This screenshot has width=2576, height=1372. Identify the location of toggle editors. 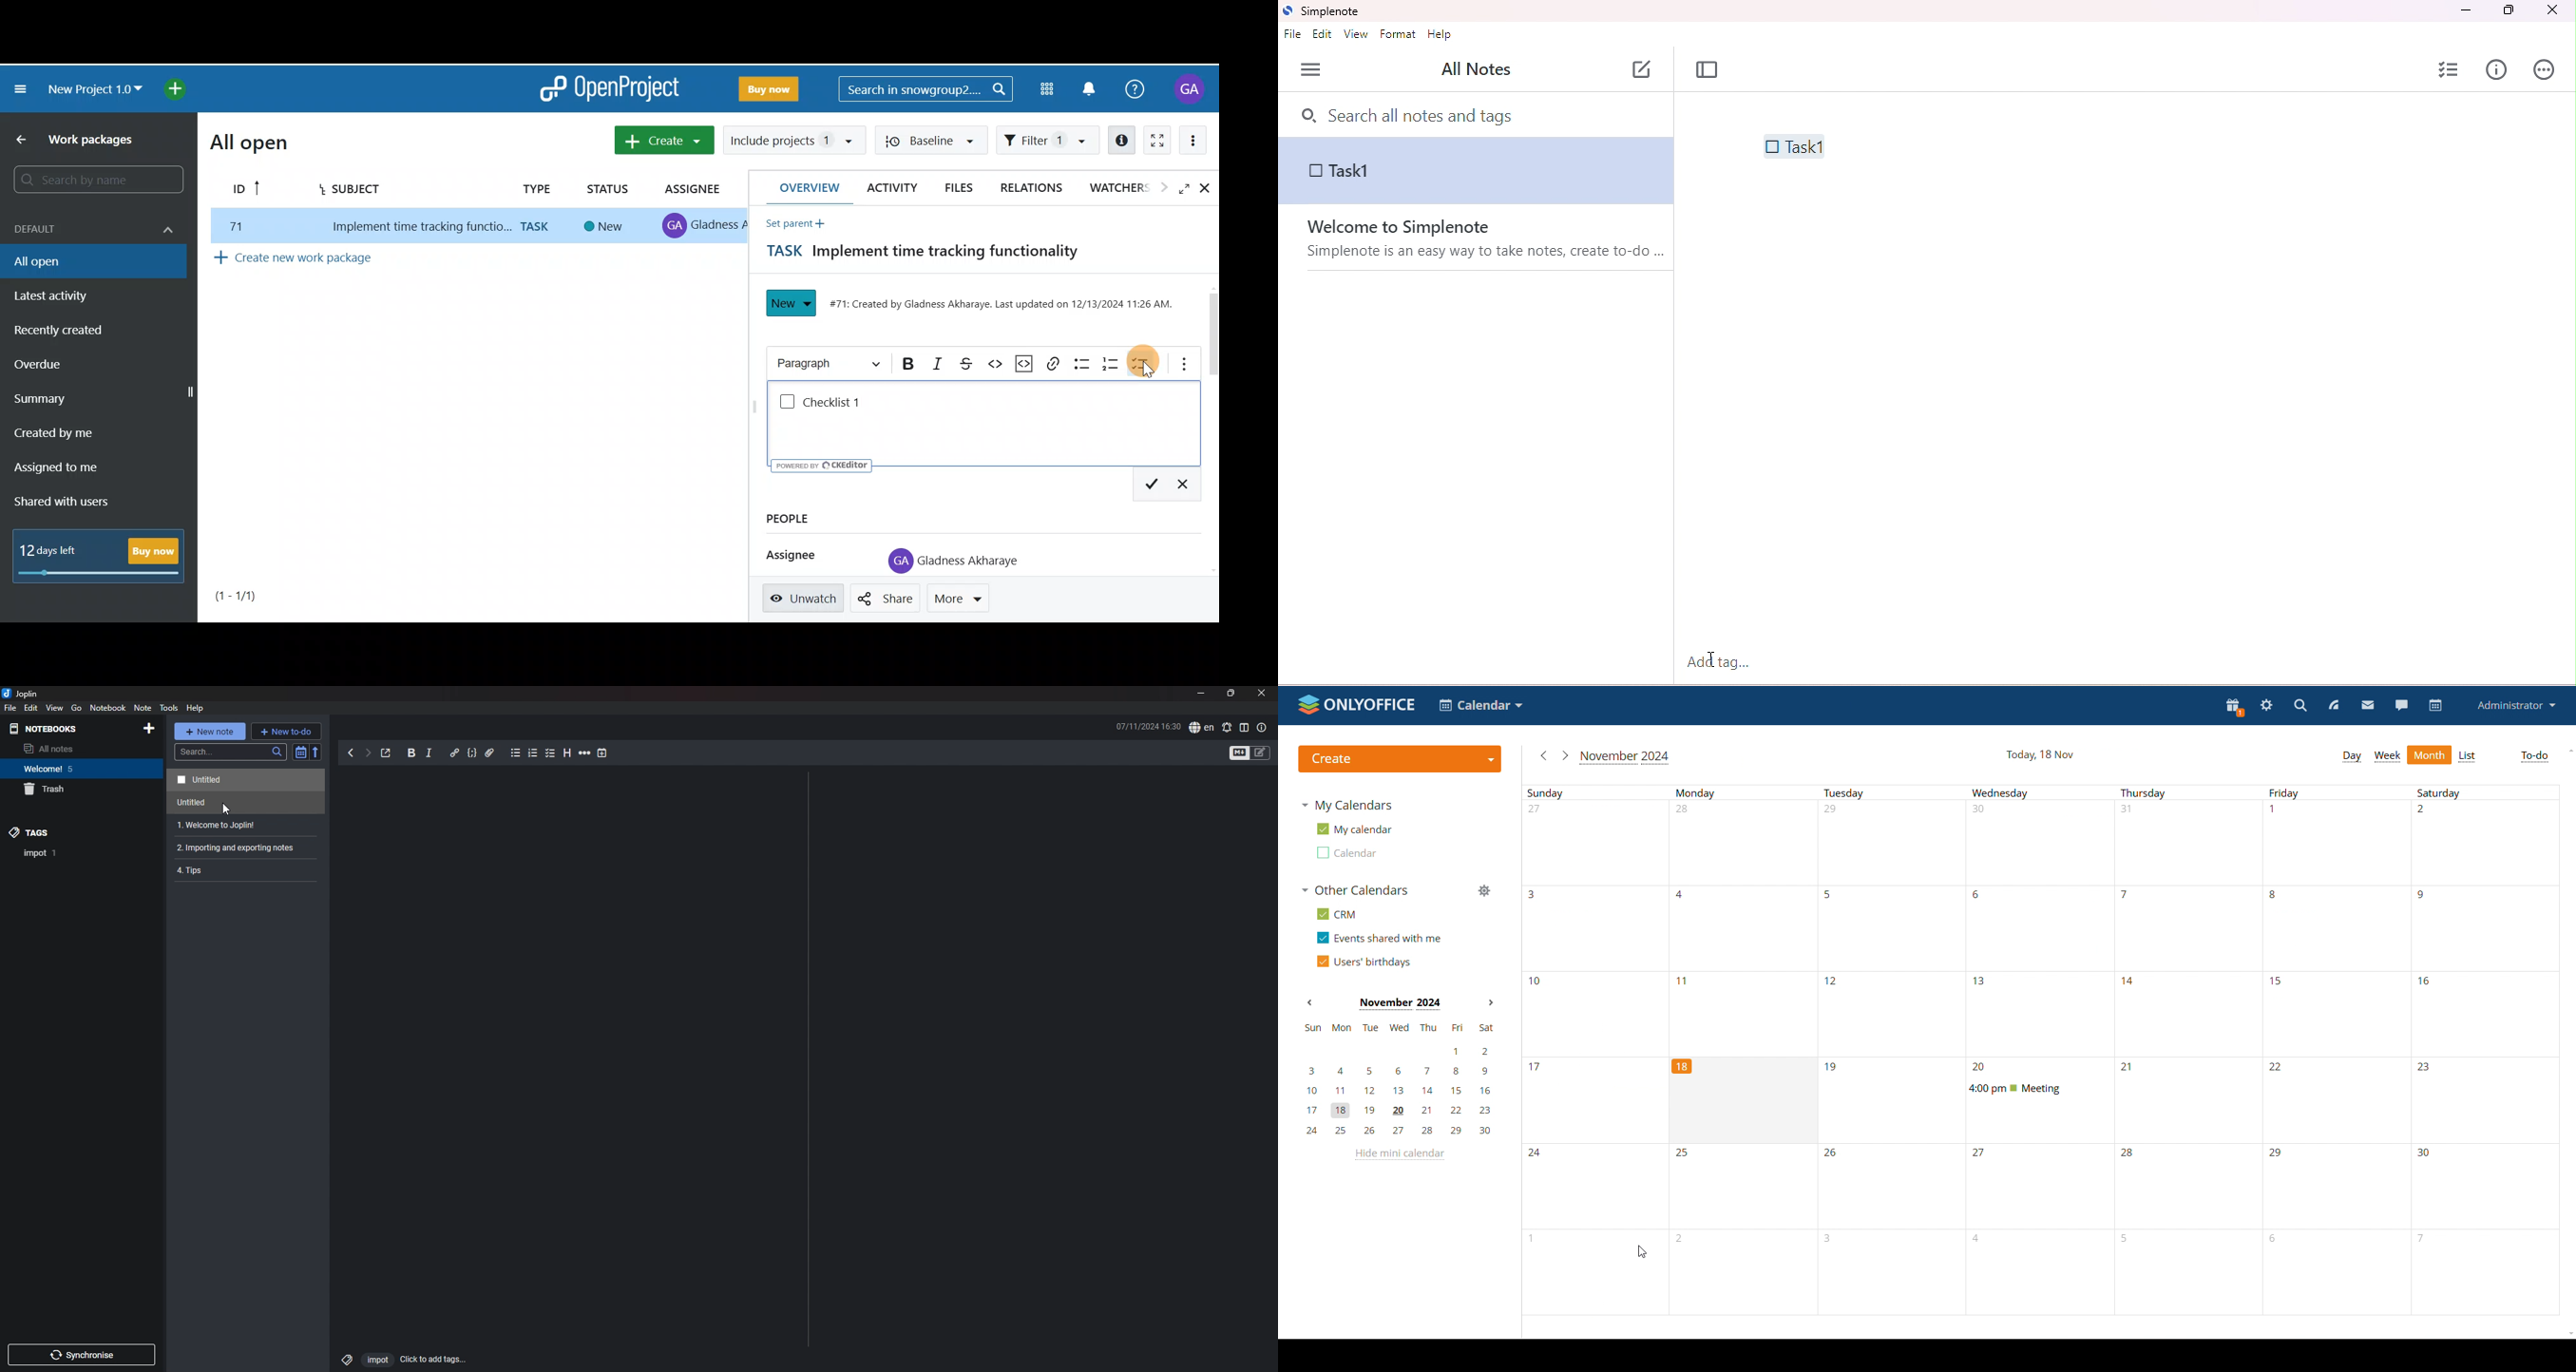
(1262, 753).